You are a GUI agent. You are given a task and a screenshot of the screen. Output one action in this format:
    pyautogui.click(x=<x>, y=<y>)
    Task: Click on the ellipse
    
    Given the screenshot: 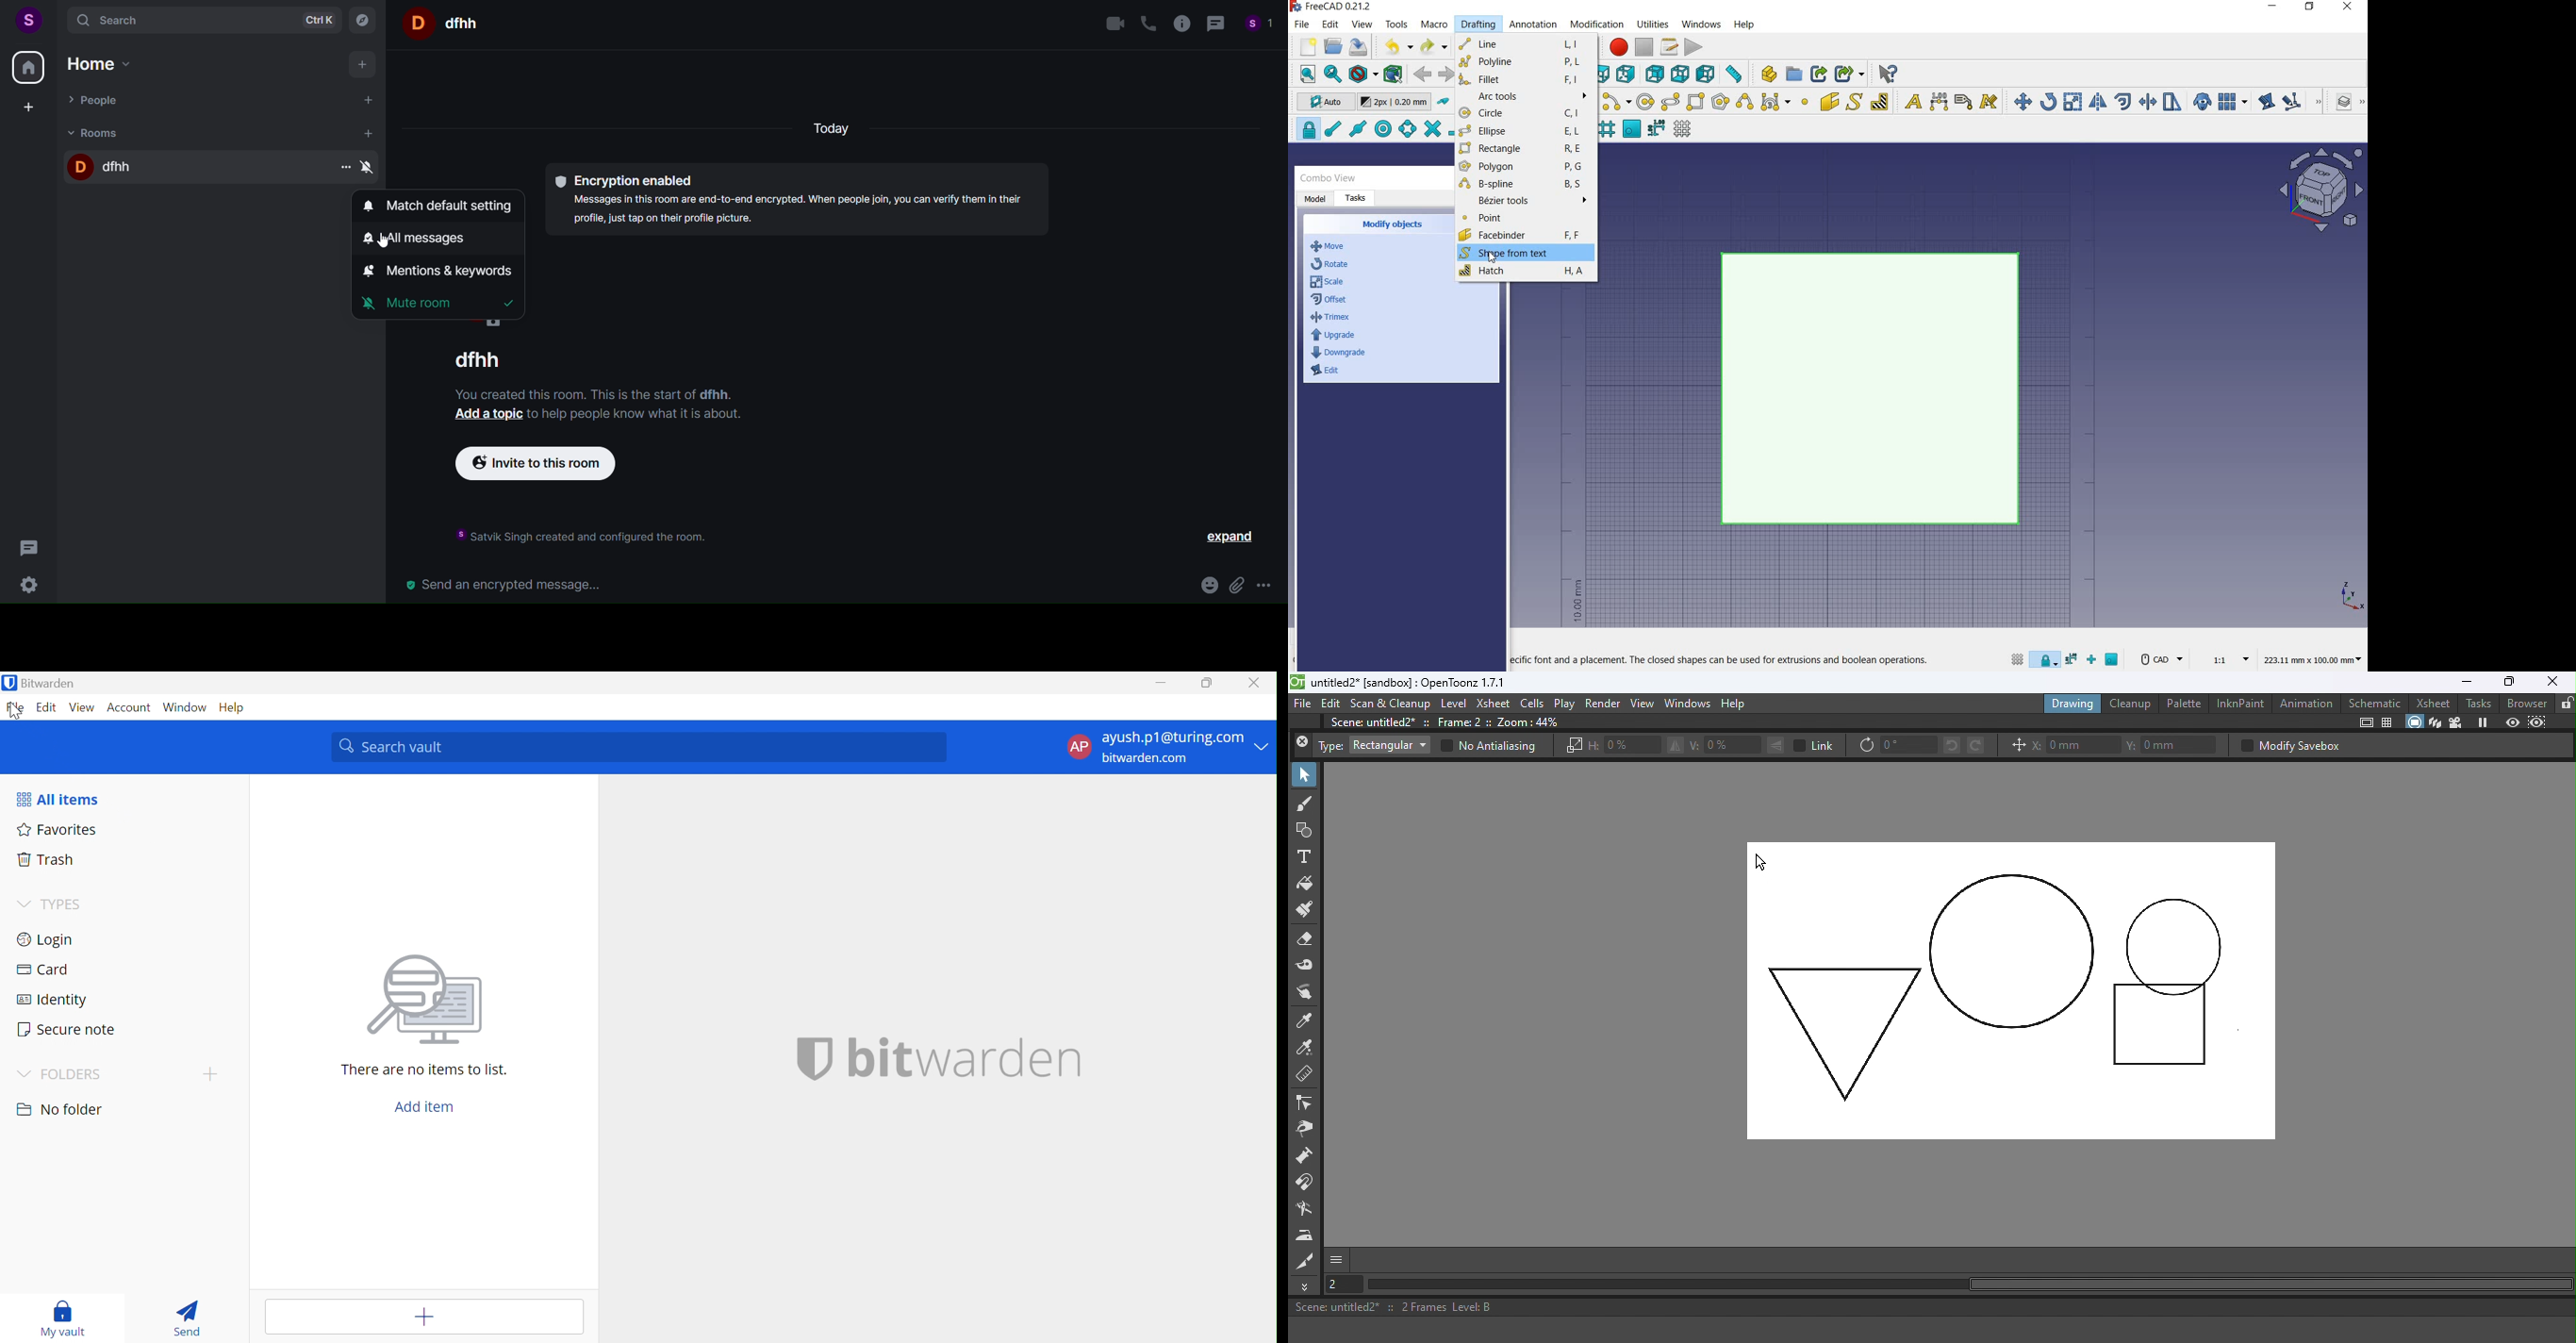 What is the action you would take?
    pyautogui.click(x=1670, y=102)
    